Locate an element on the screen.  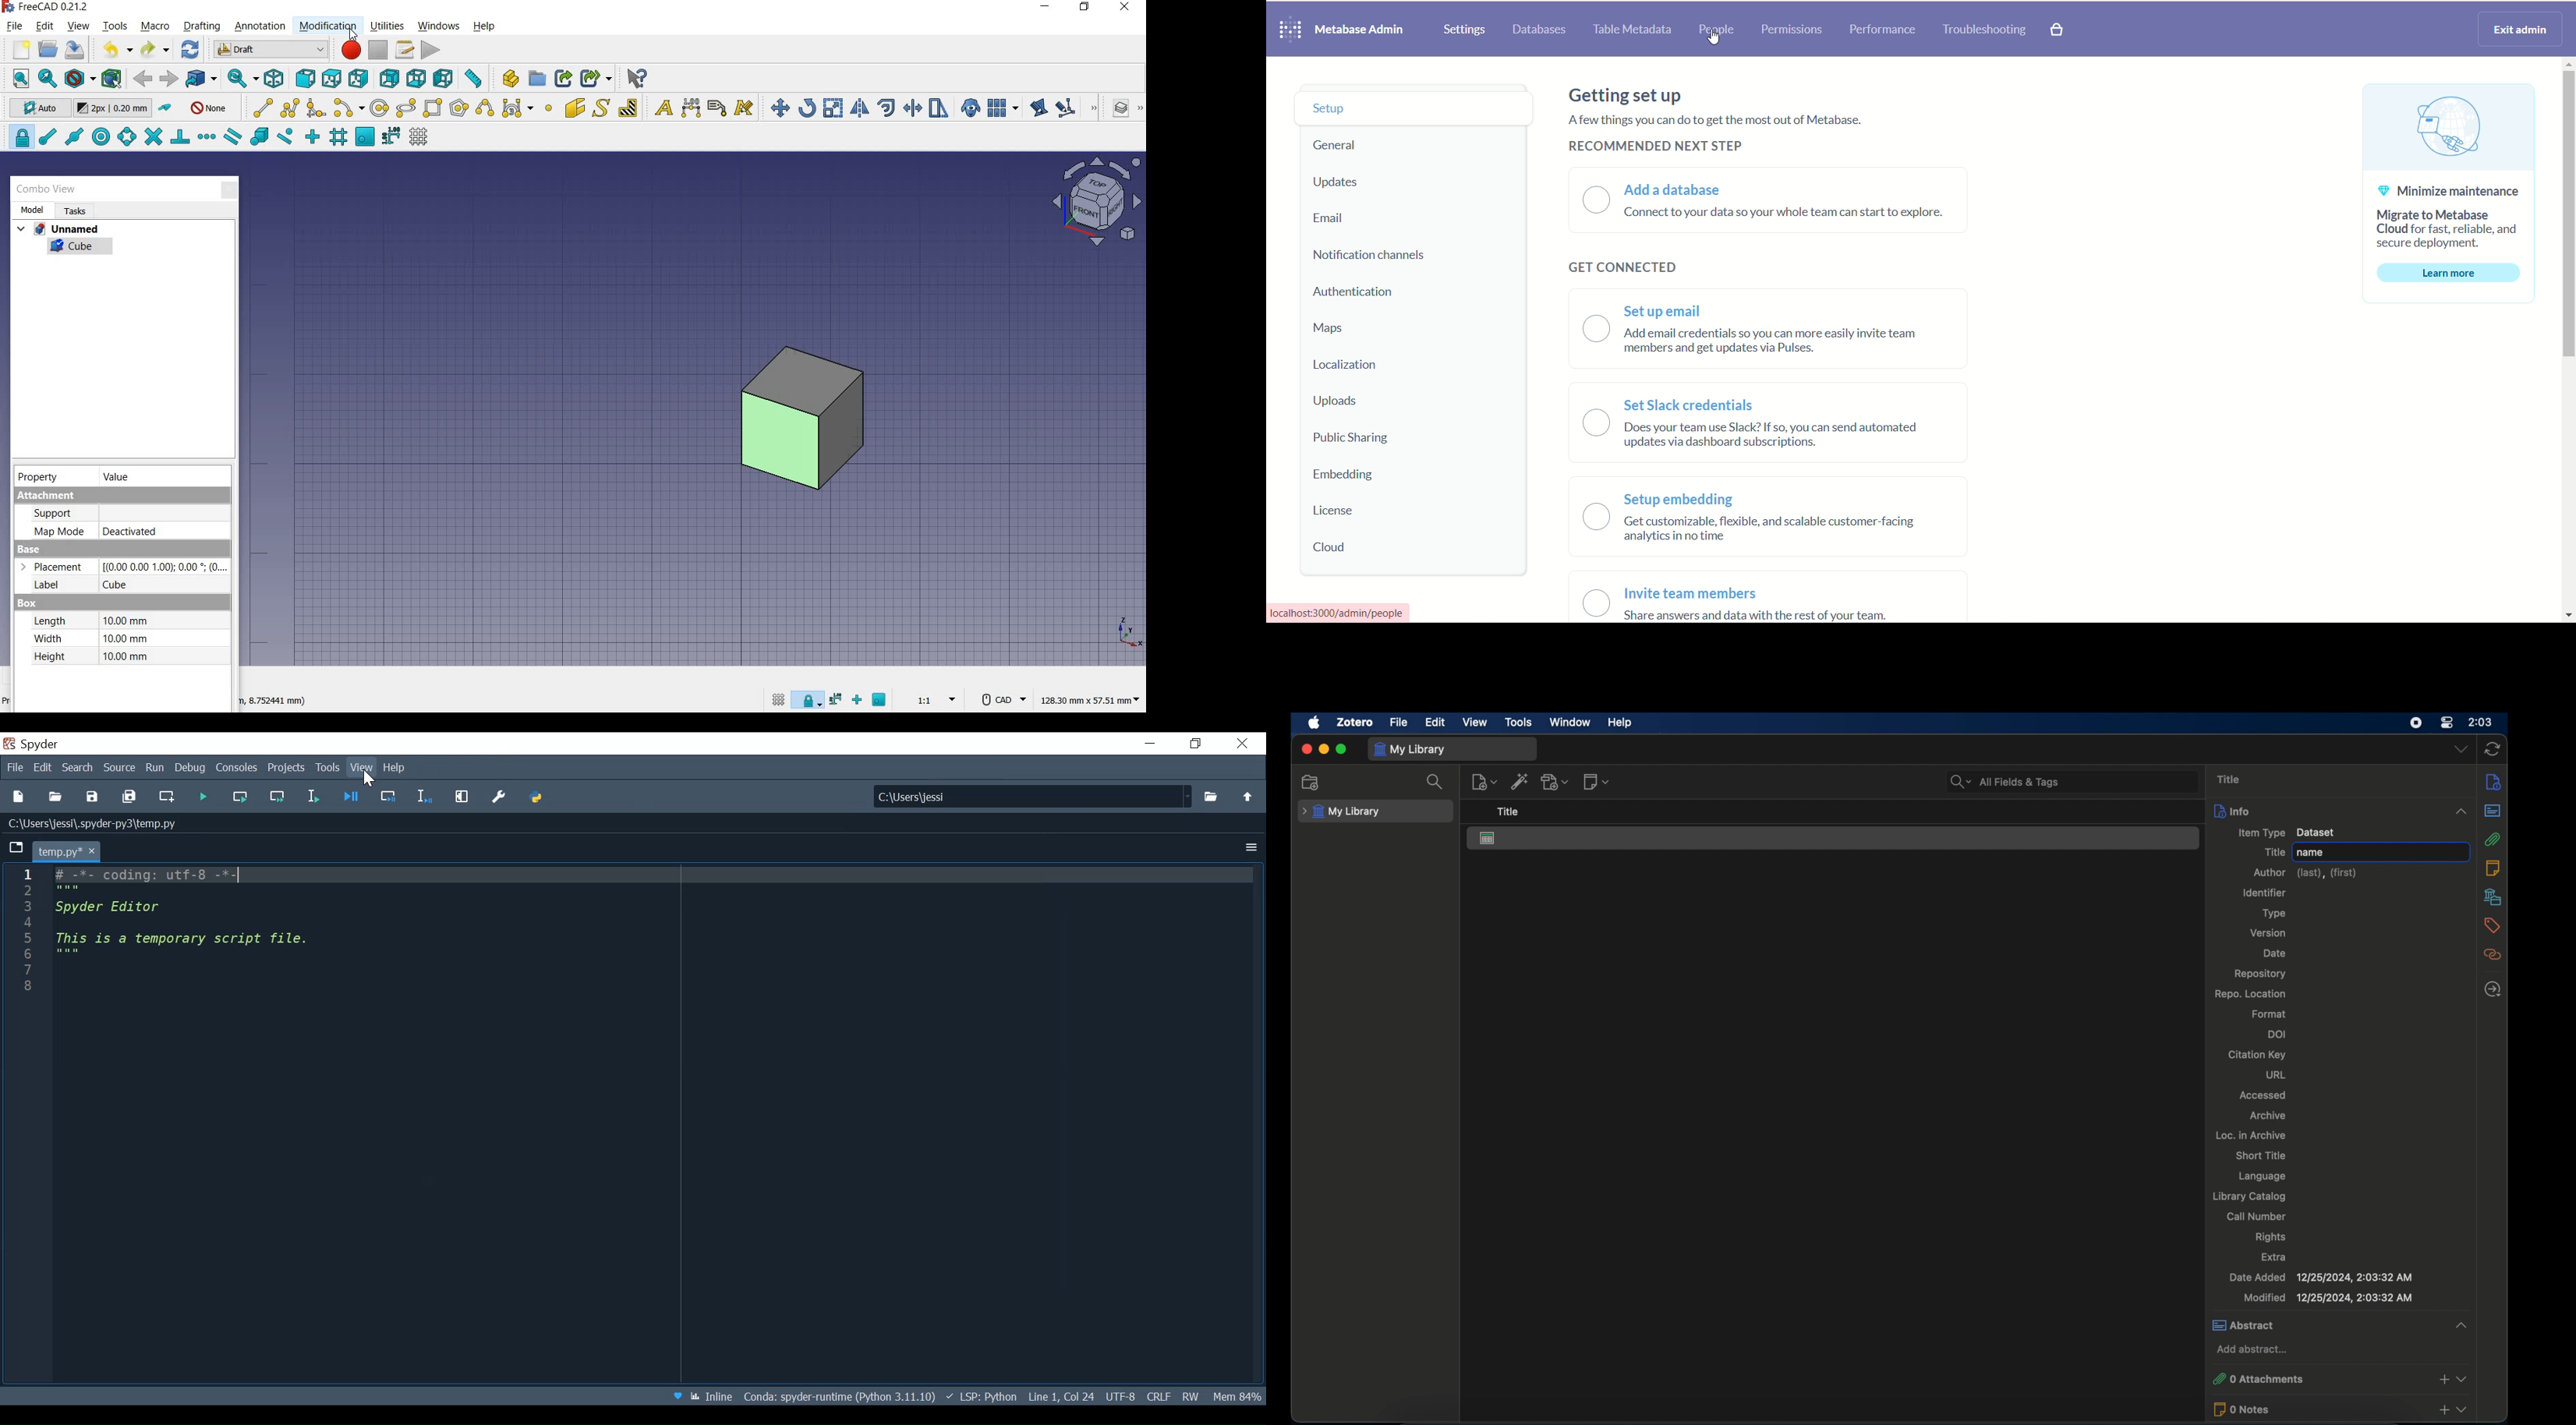
maximize is located at coordinates (1342, 749).